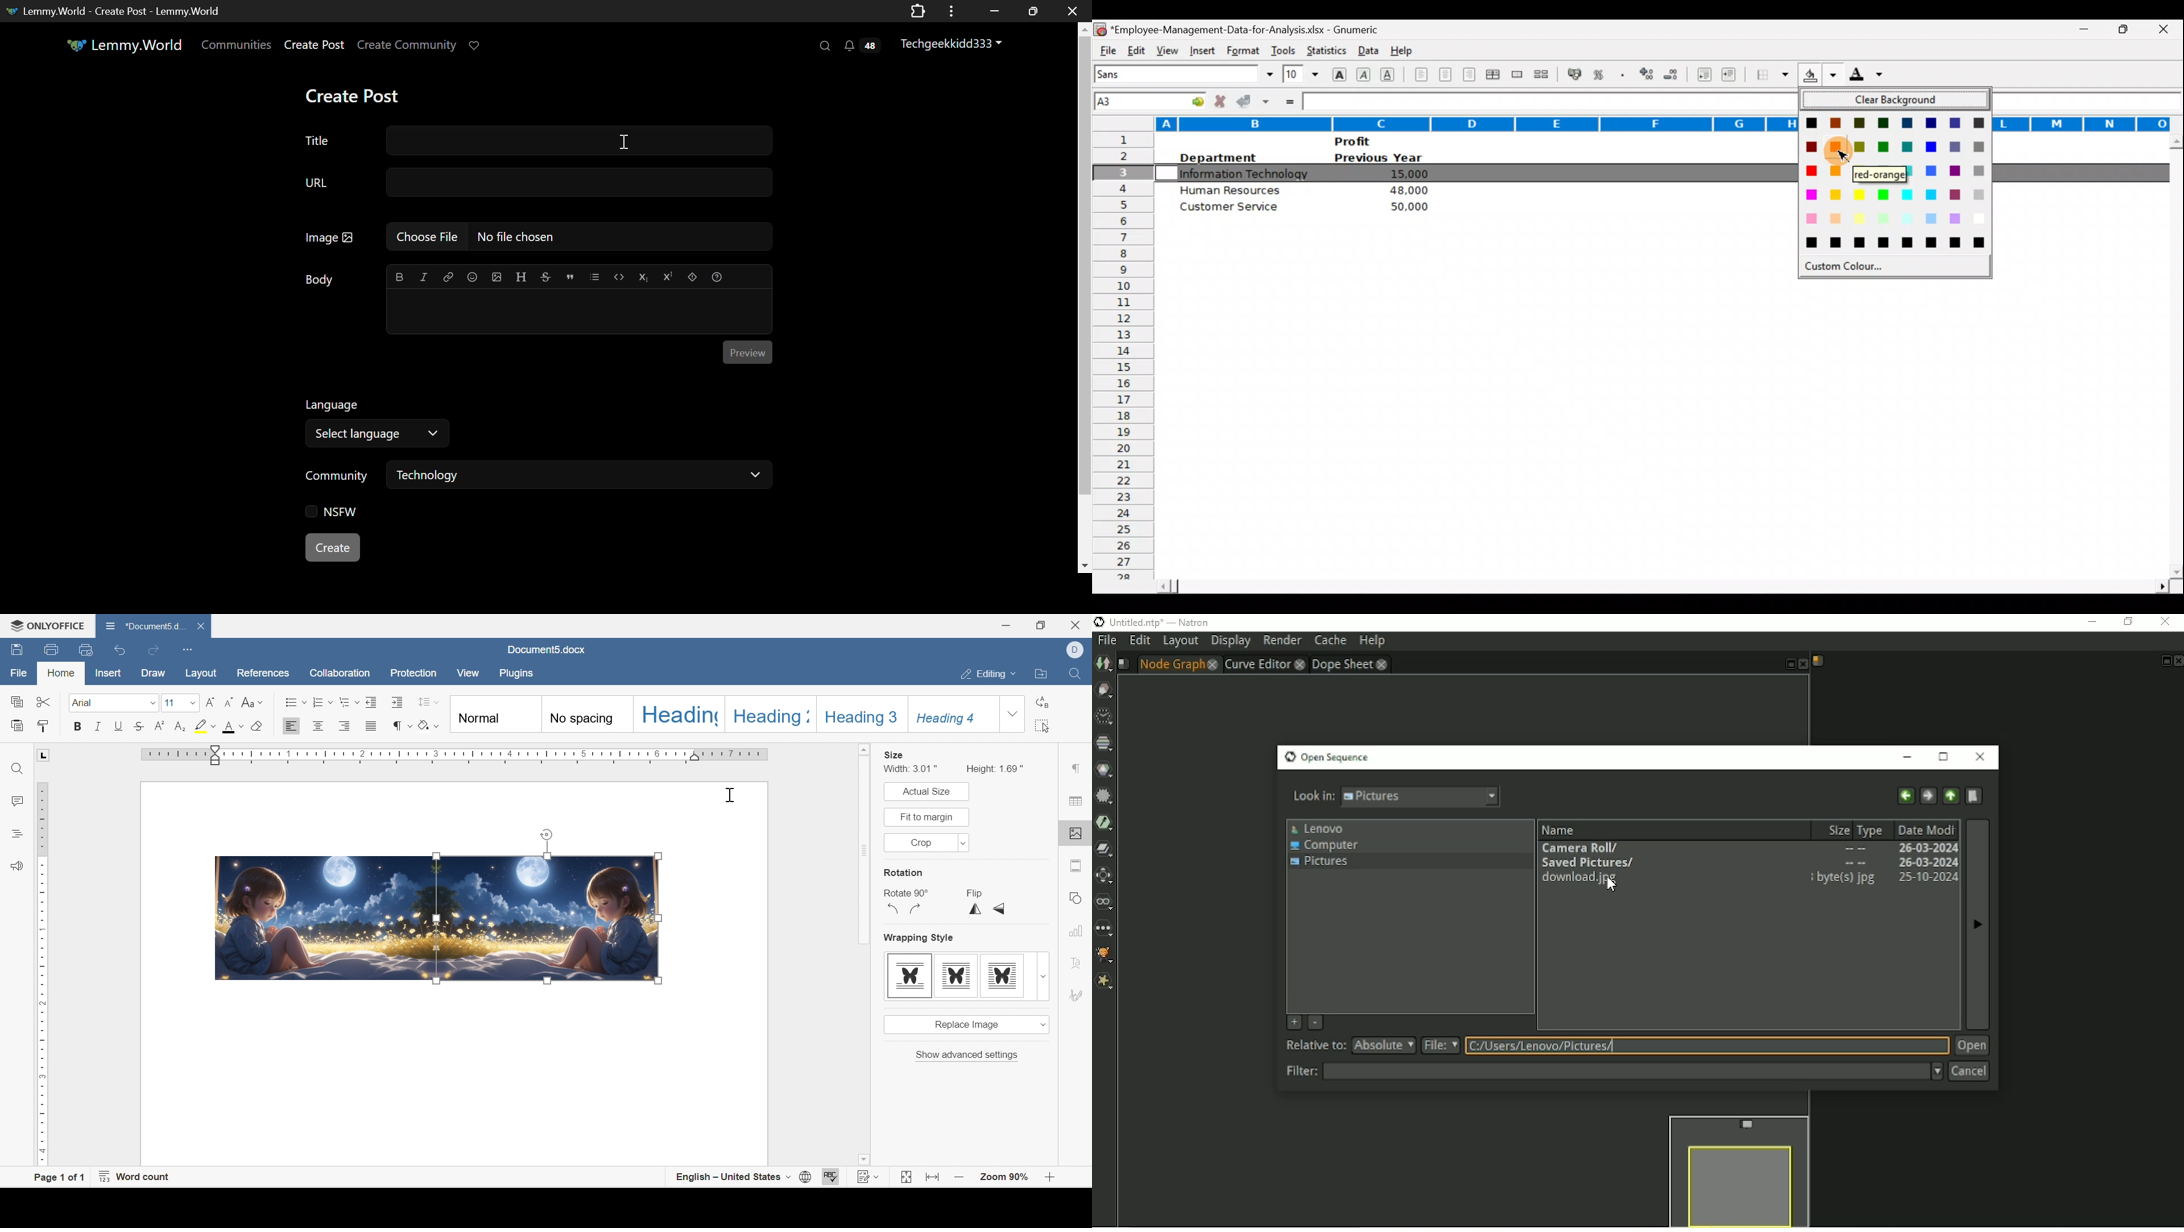 The width and height of the screenshot is (2184, 1232). What do you see at coordinates (1041, 1024) in the screenshot?
I see `drop down` at bounding box center [1041, 1024].